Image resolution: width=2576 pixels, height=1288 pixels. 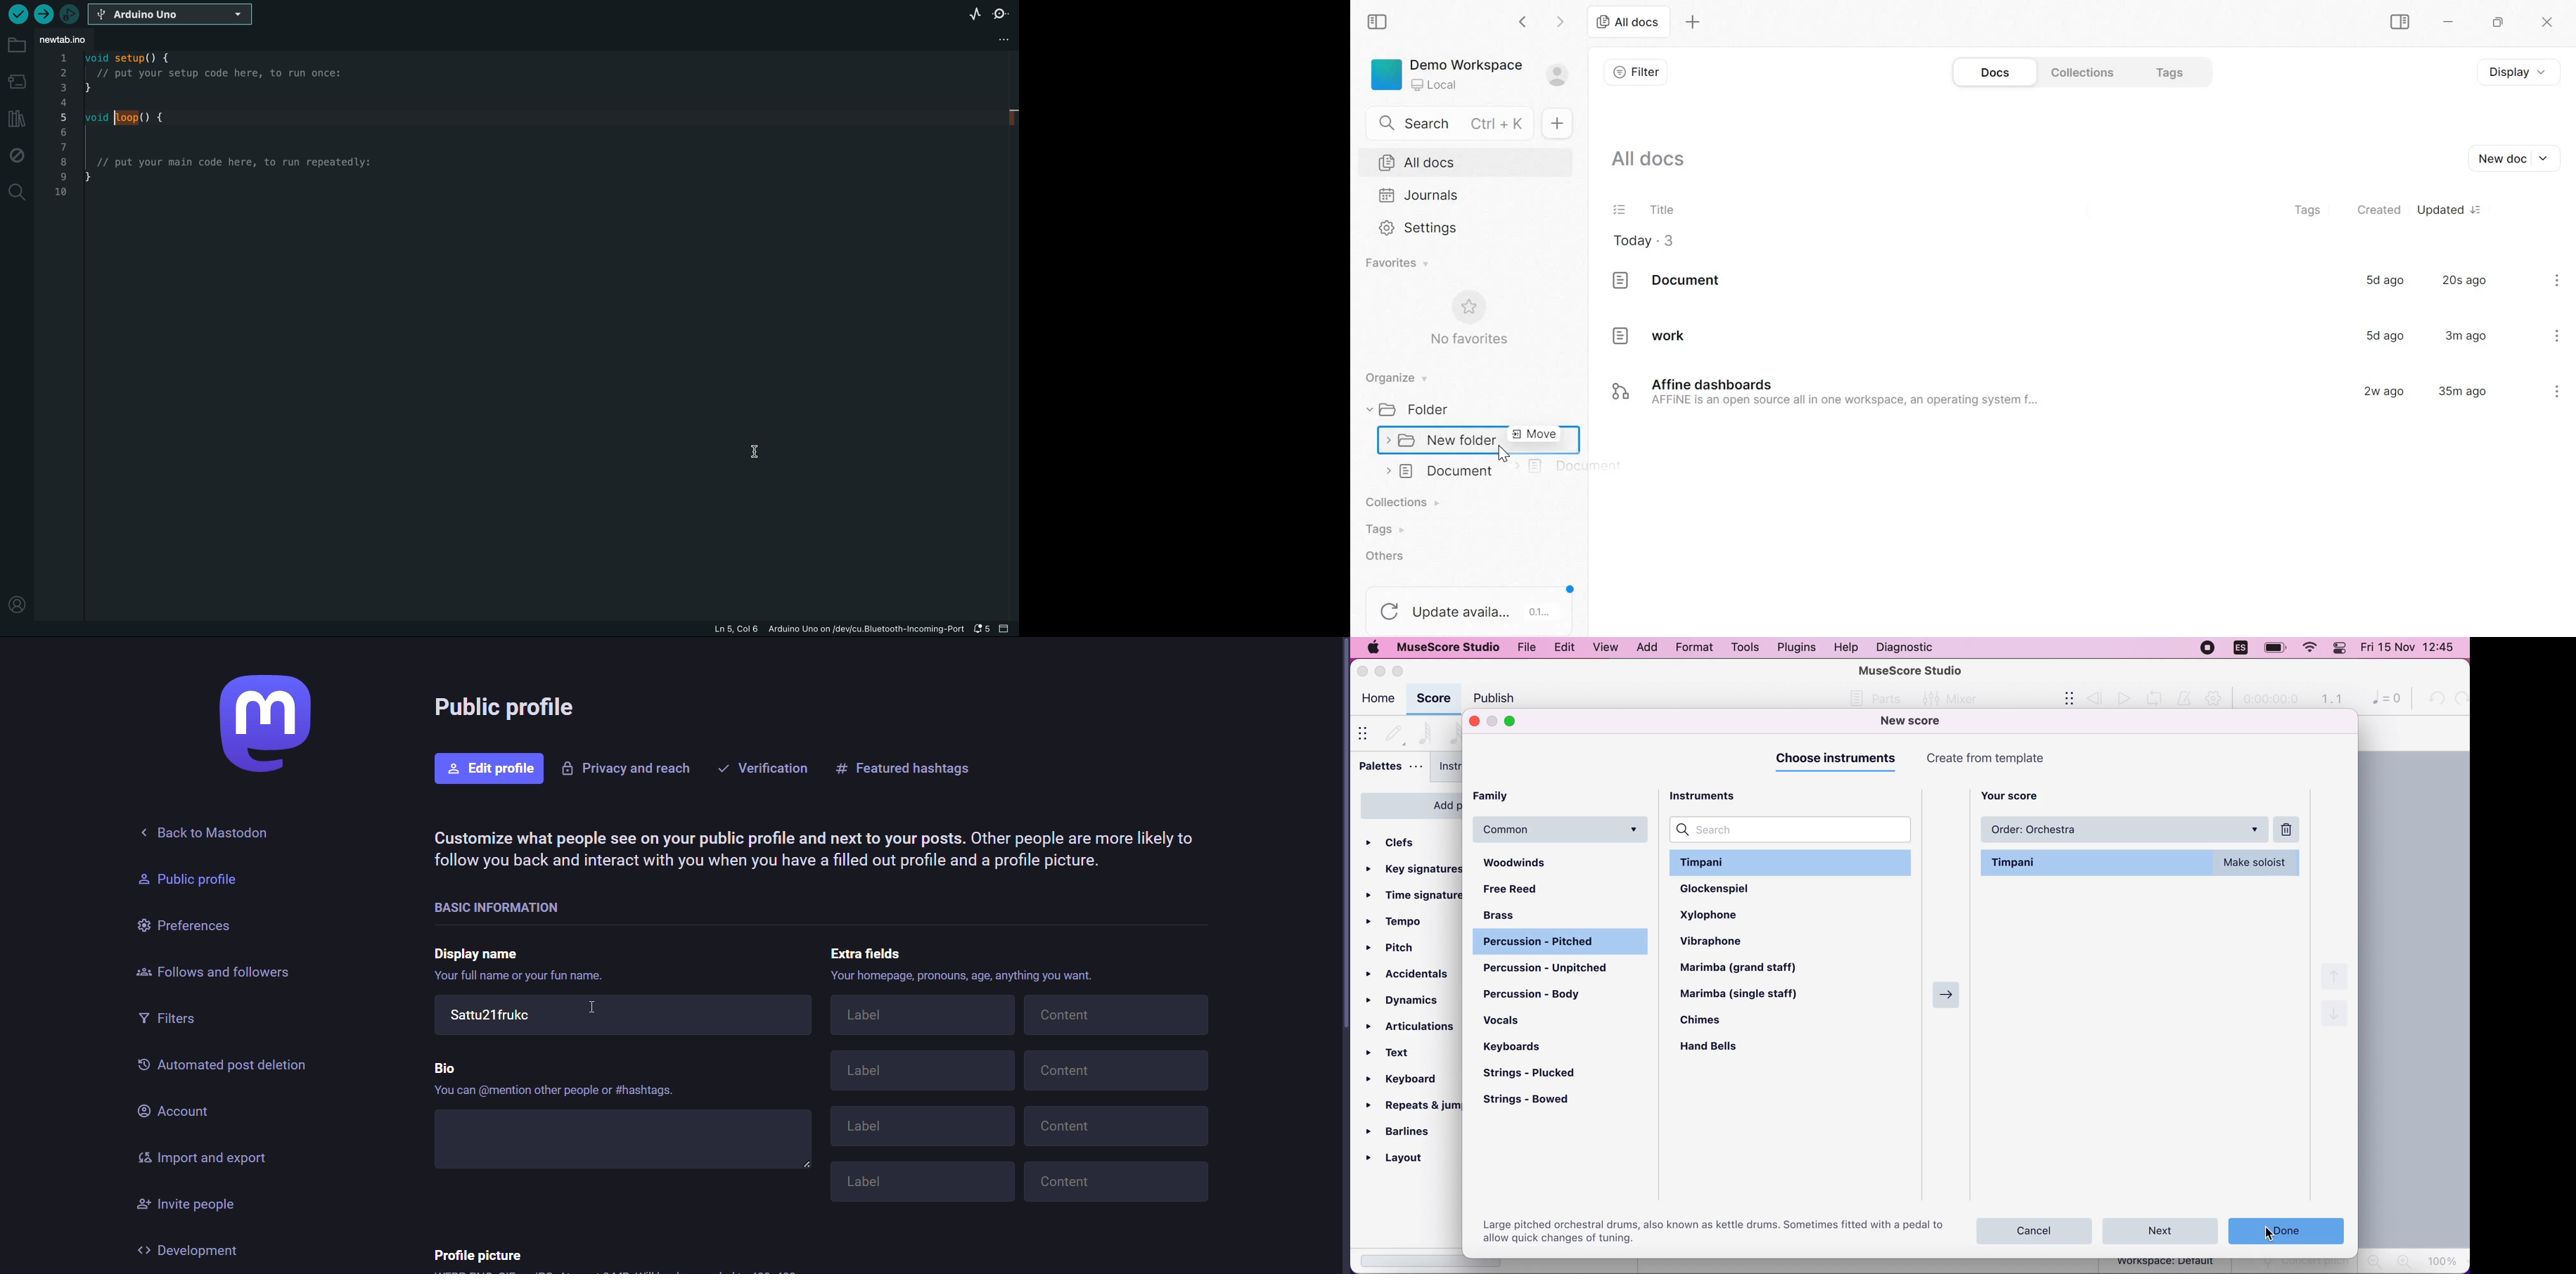 I want to click on tags, so click(x=2309, y=208).